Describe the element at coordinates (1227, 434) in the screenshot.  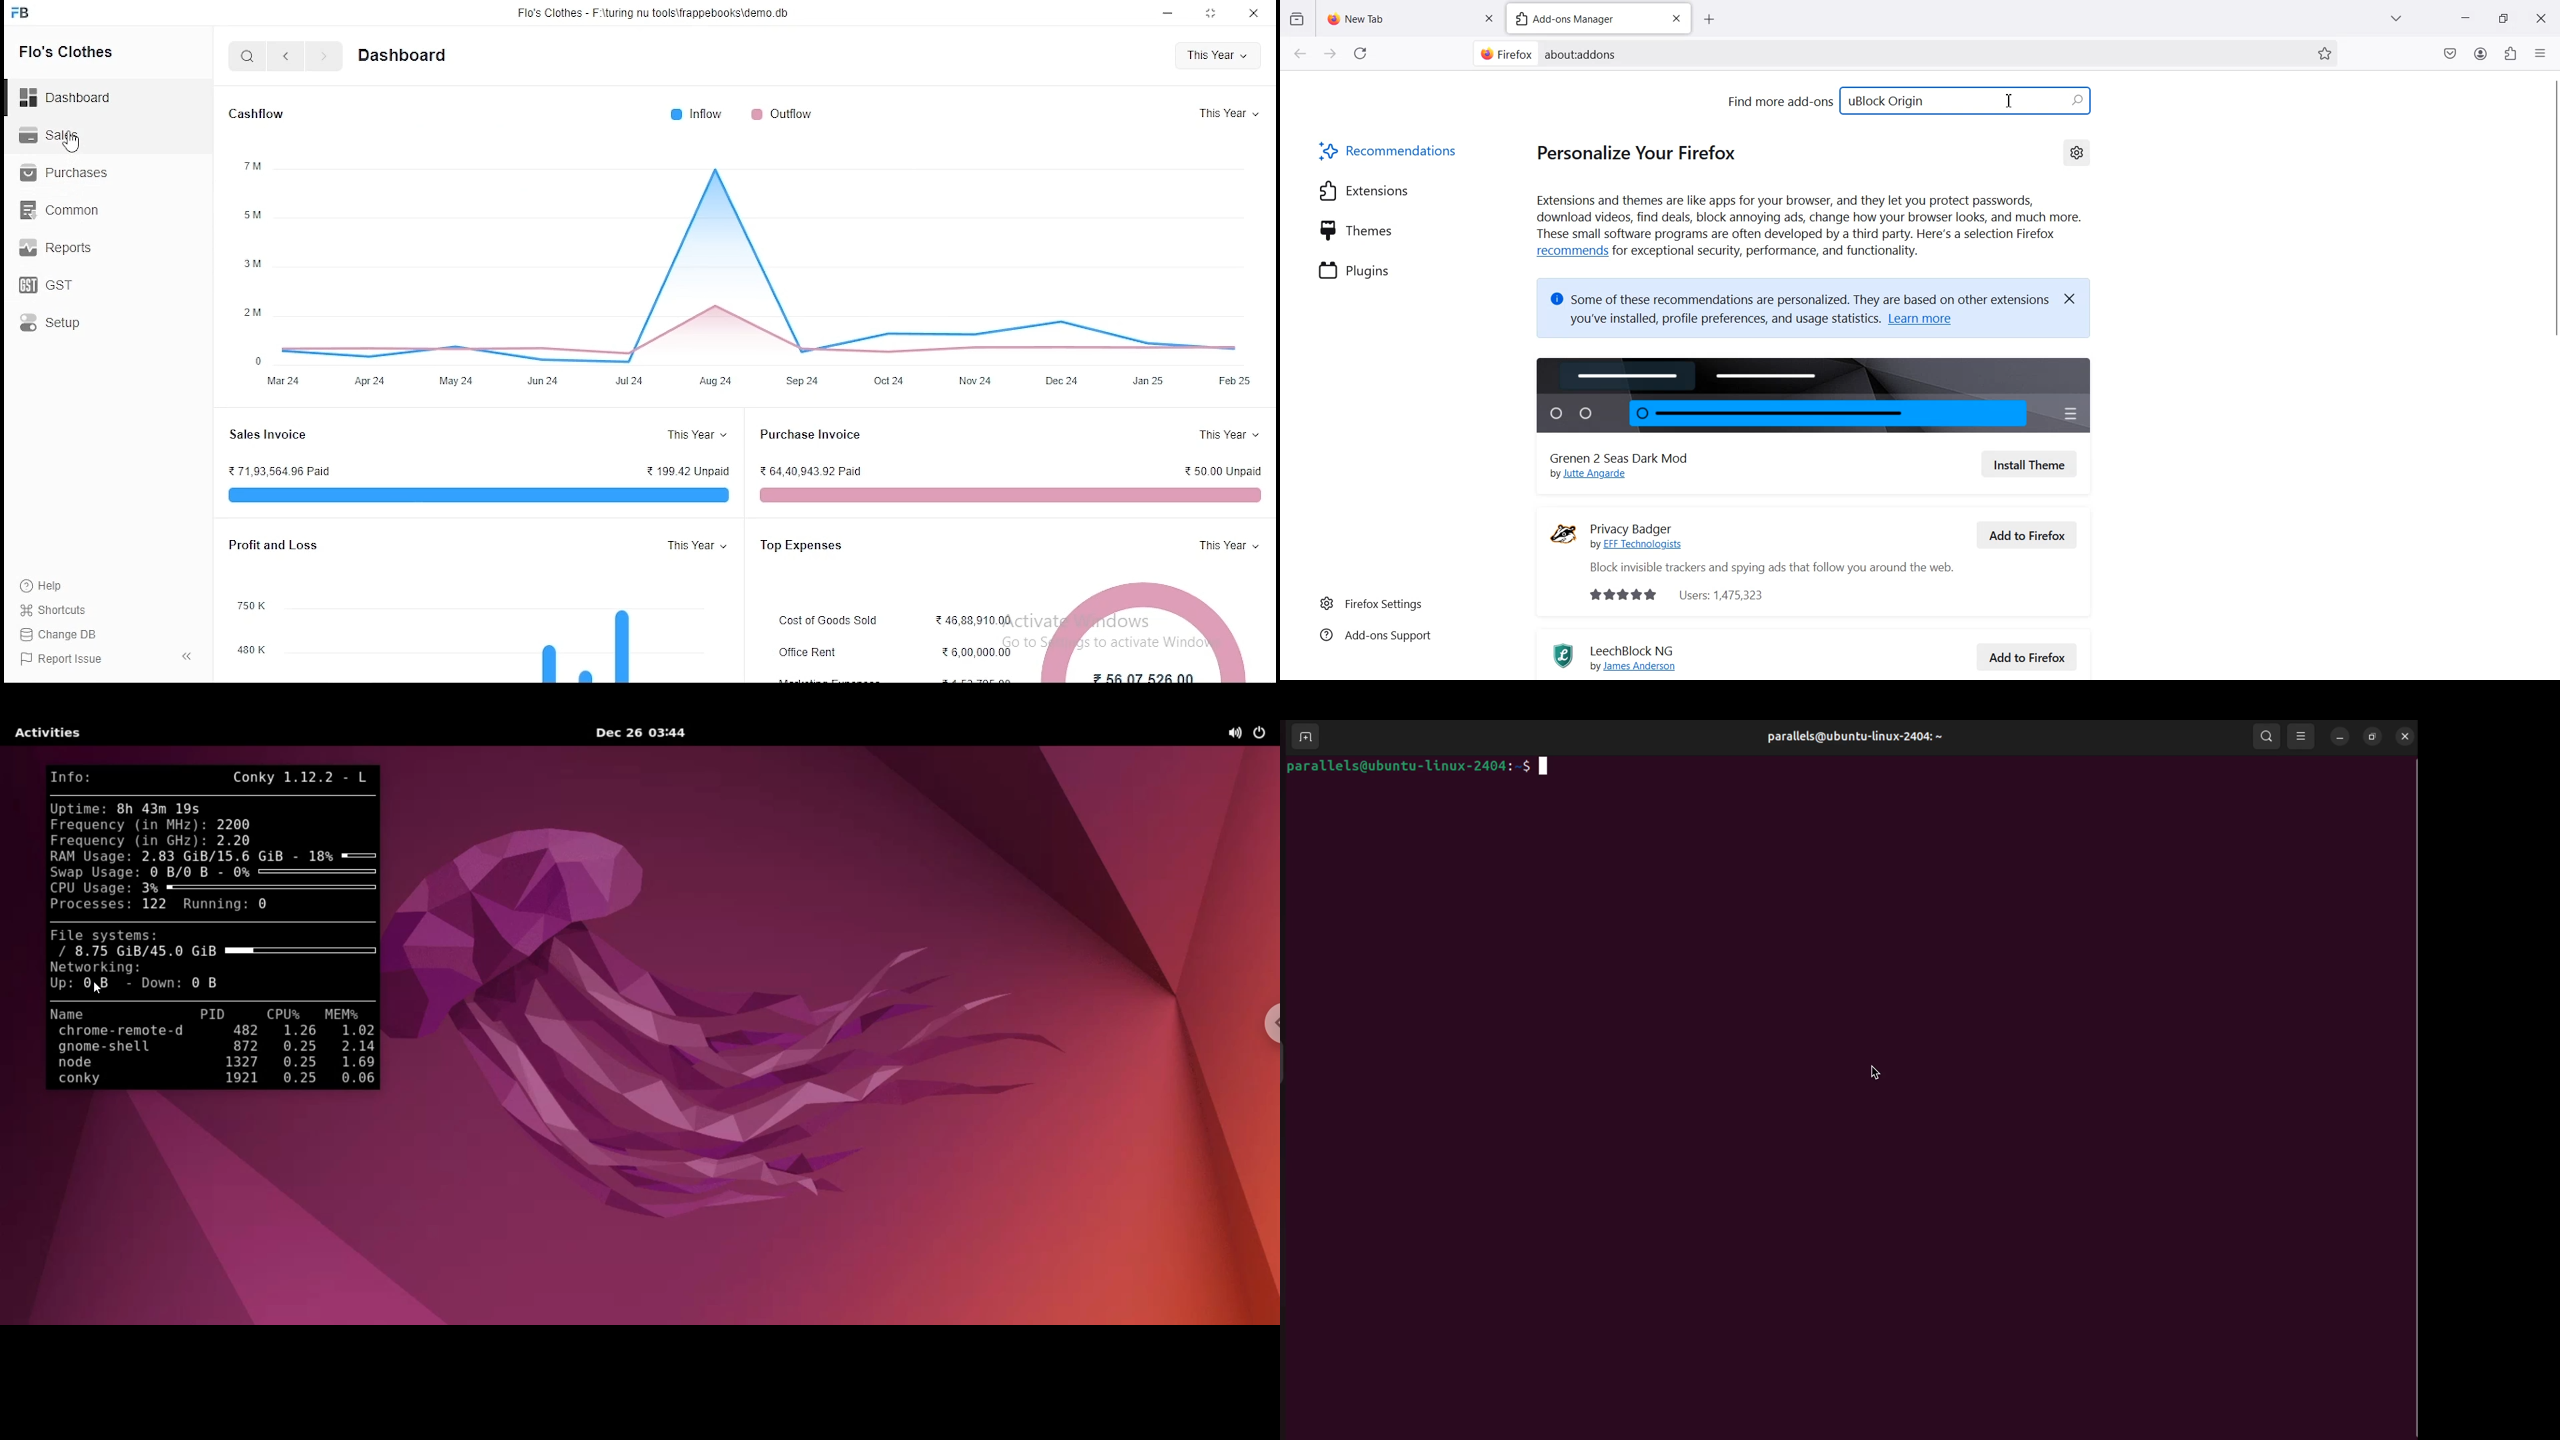
I see `this year` at that location.